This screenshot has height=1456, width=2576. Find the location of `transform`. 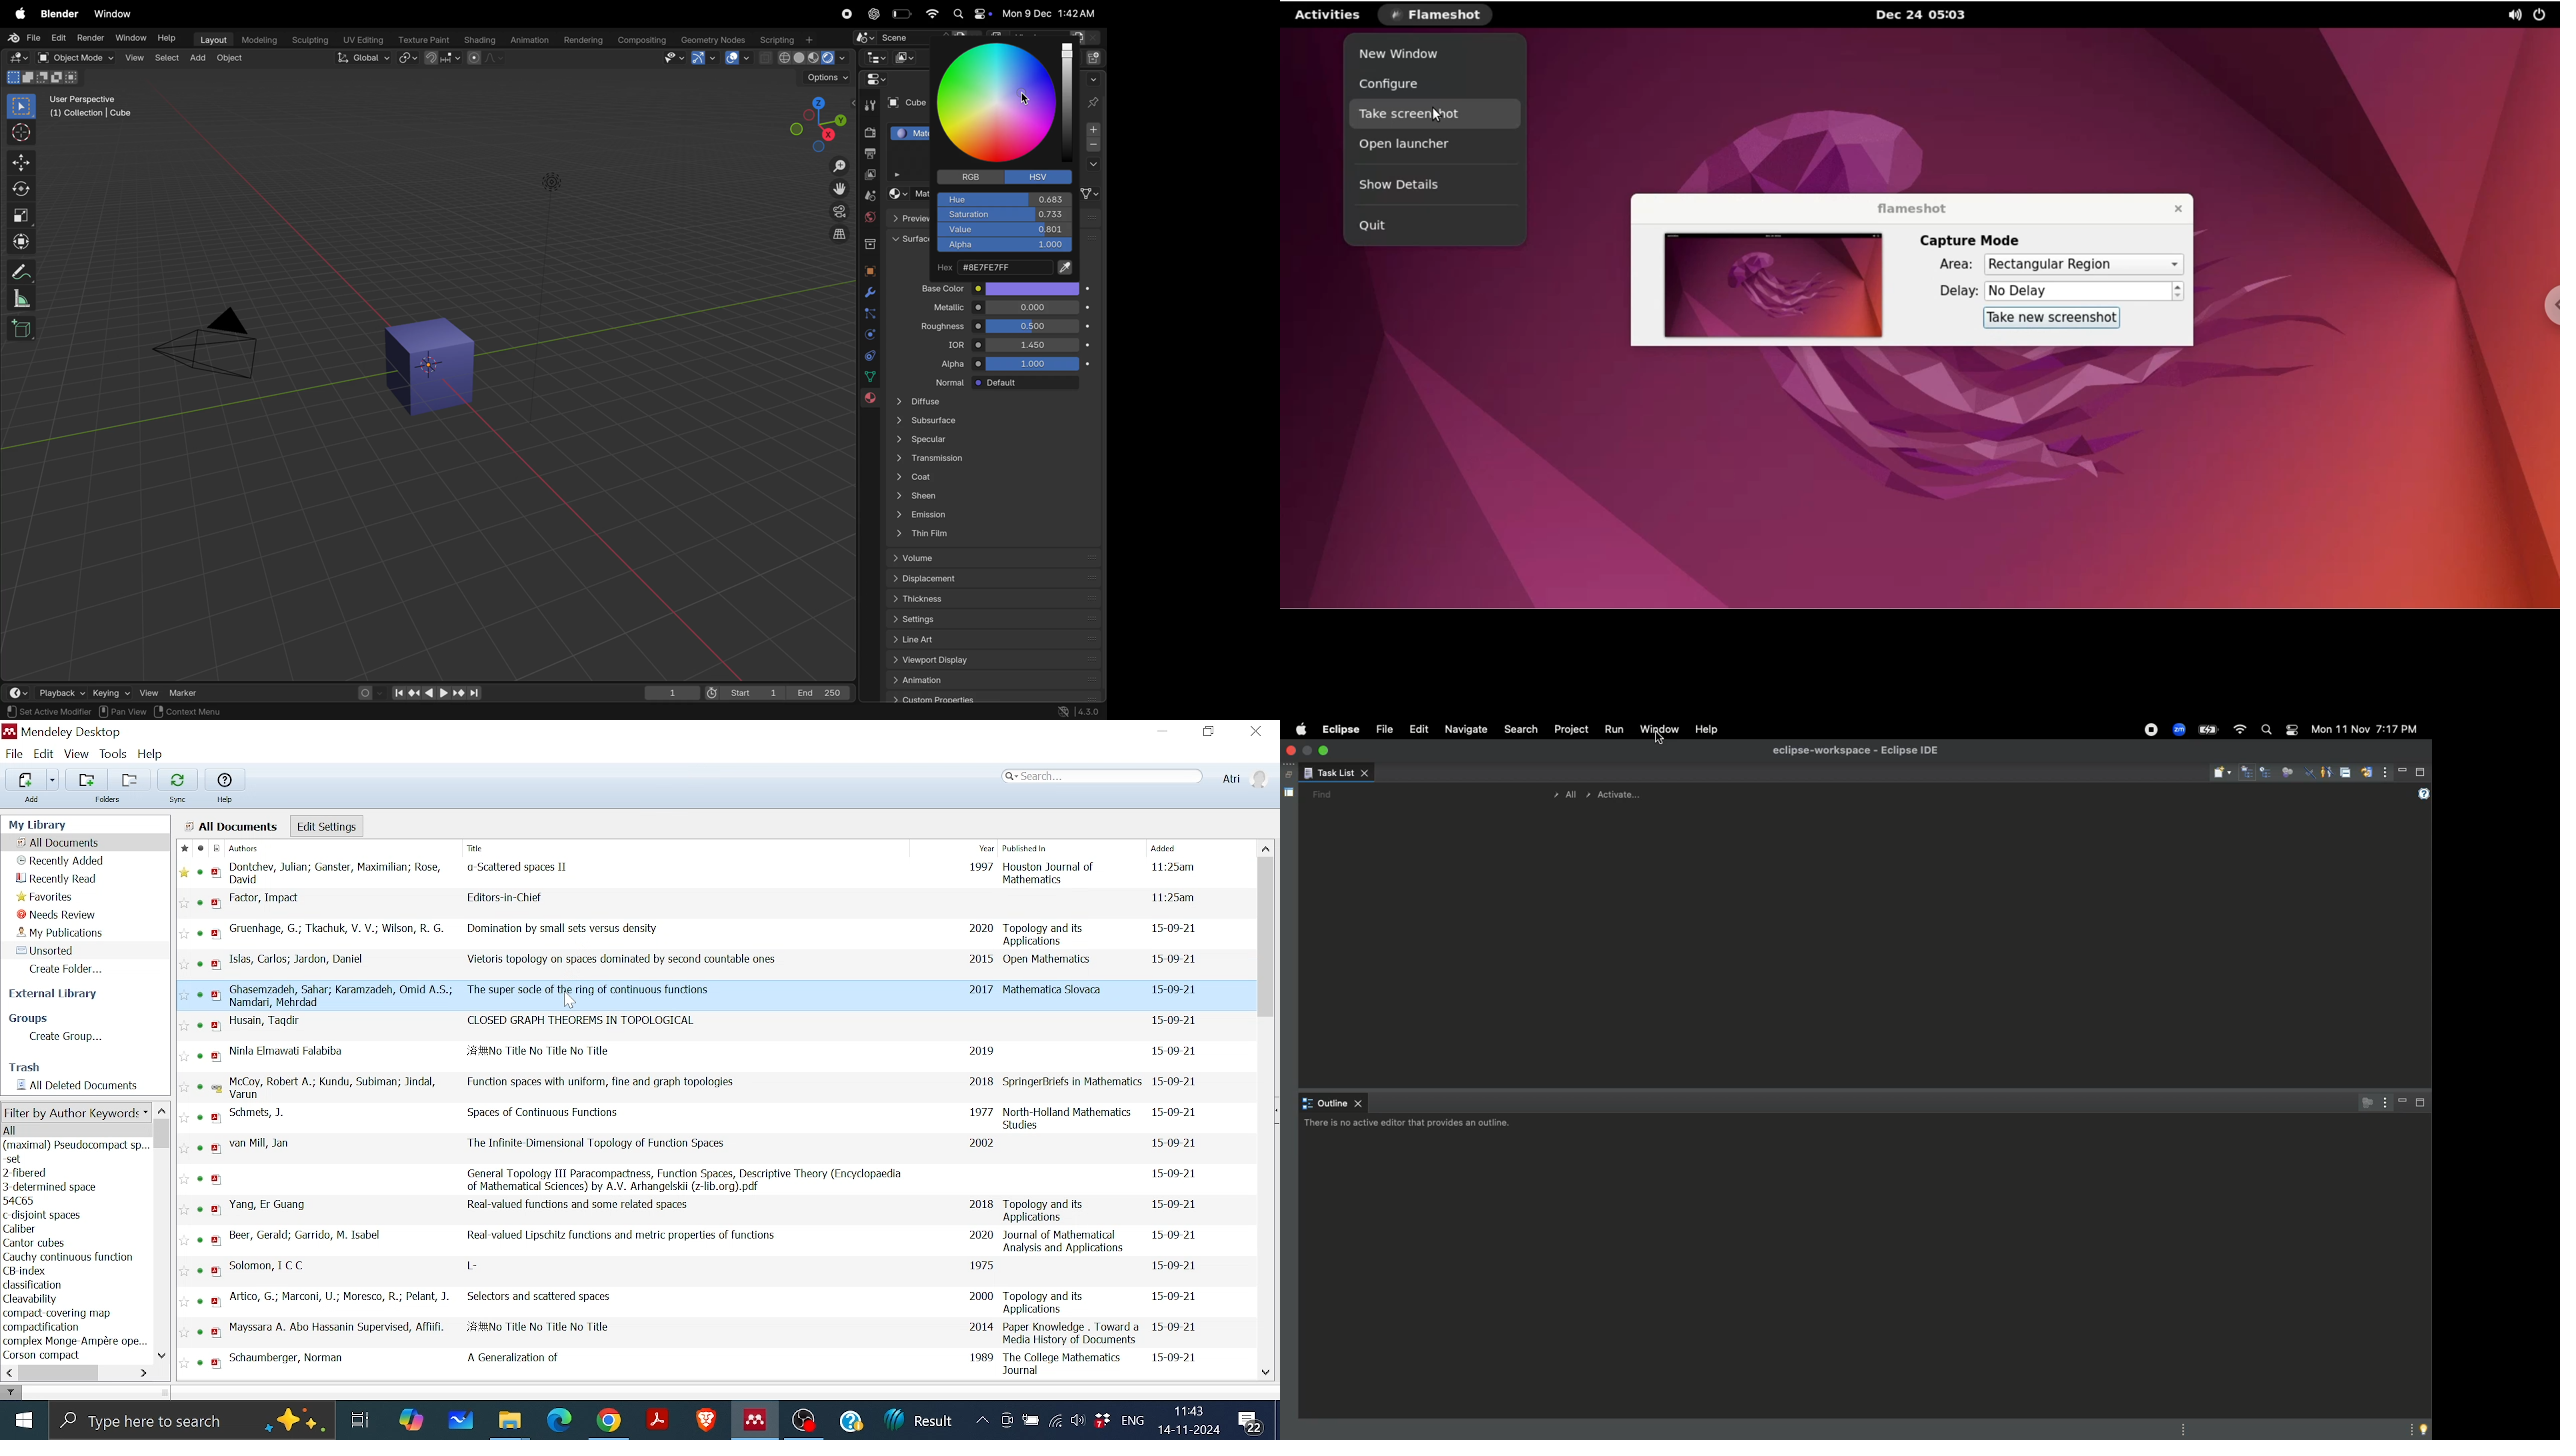

transform is located at coordinates (20, 242).